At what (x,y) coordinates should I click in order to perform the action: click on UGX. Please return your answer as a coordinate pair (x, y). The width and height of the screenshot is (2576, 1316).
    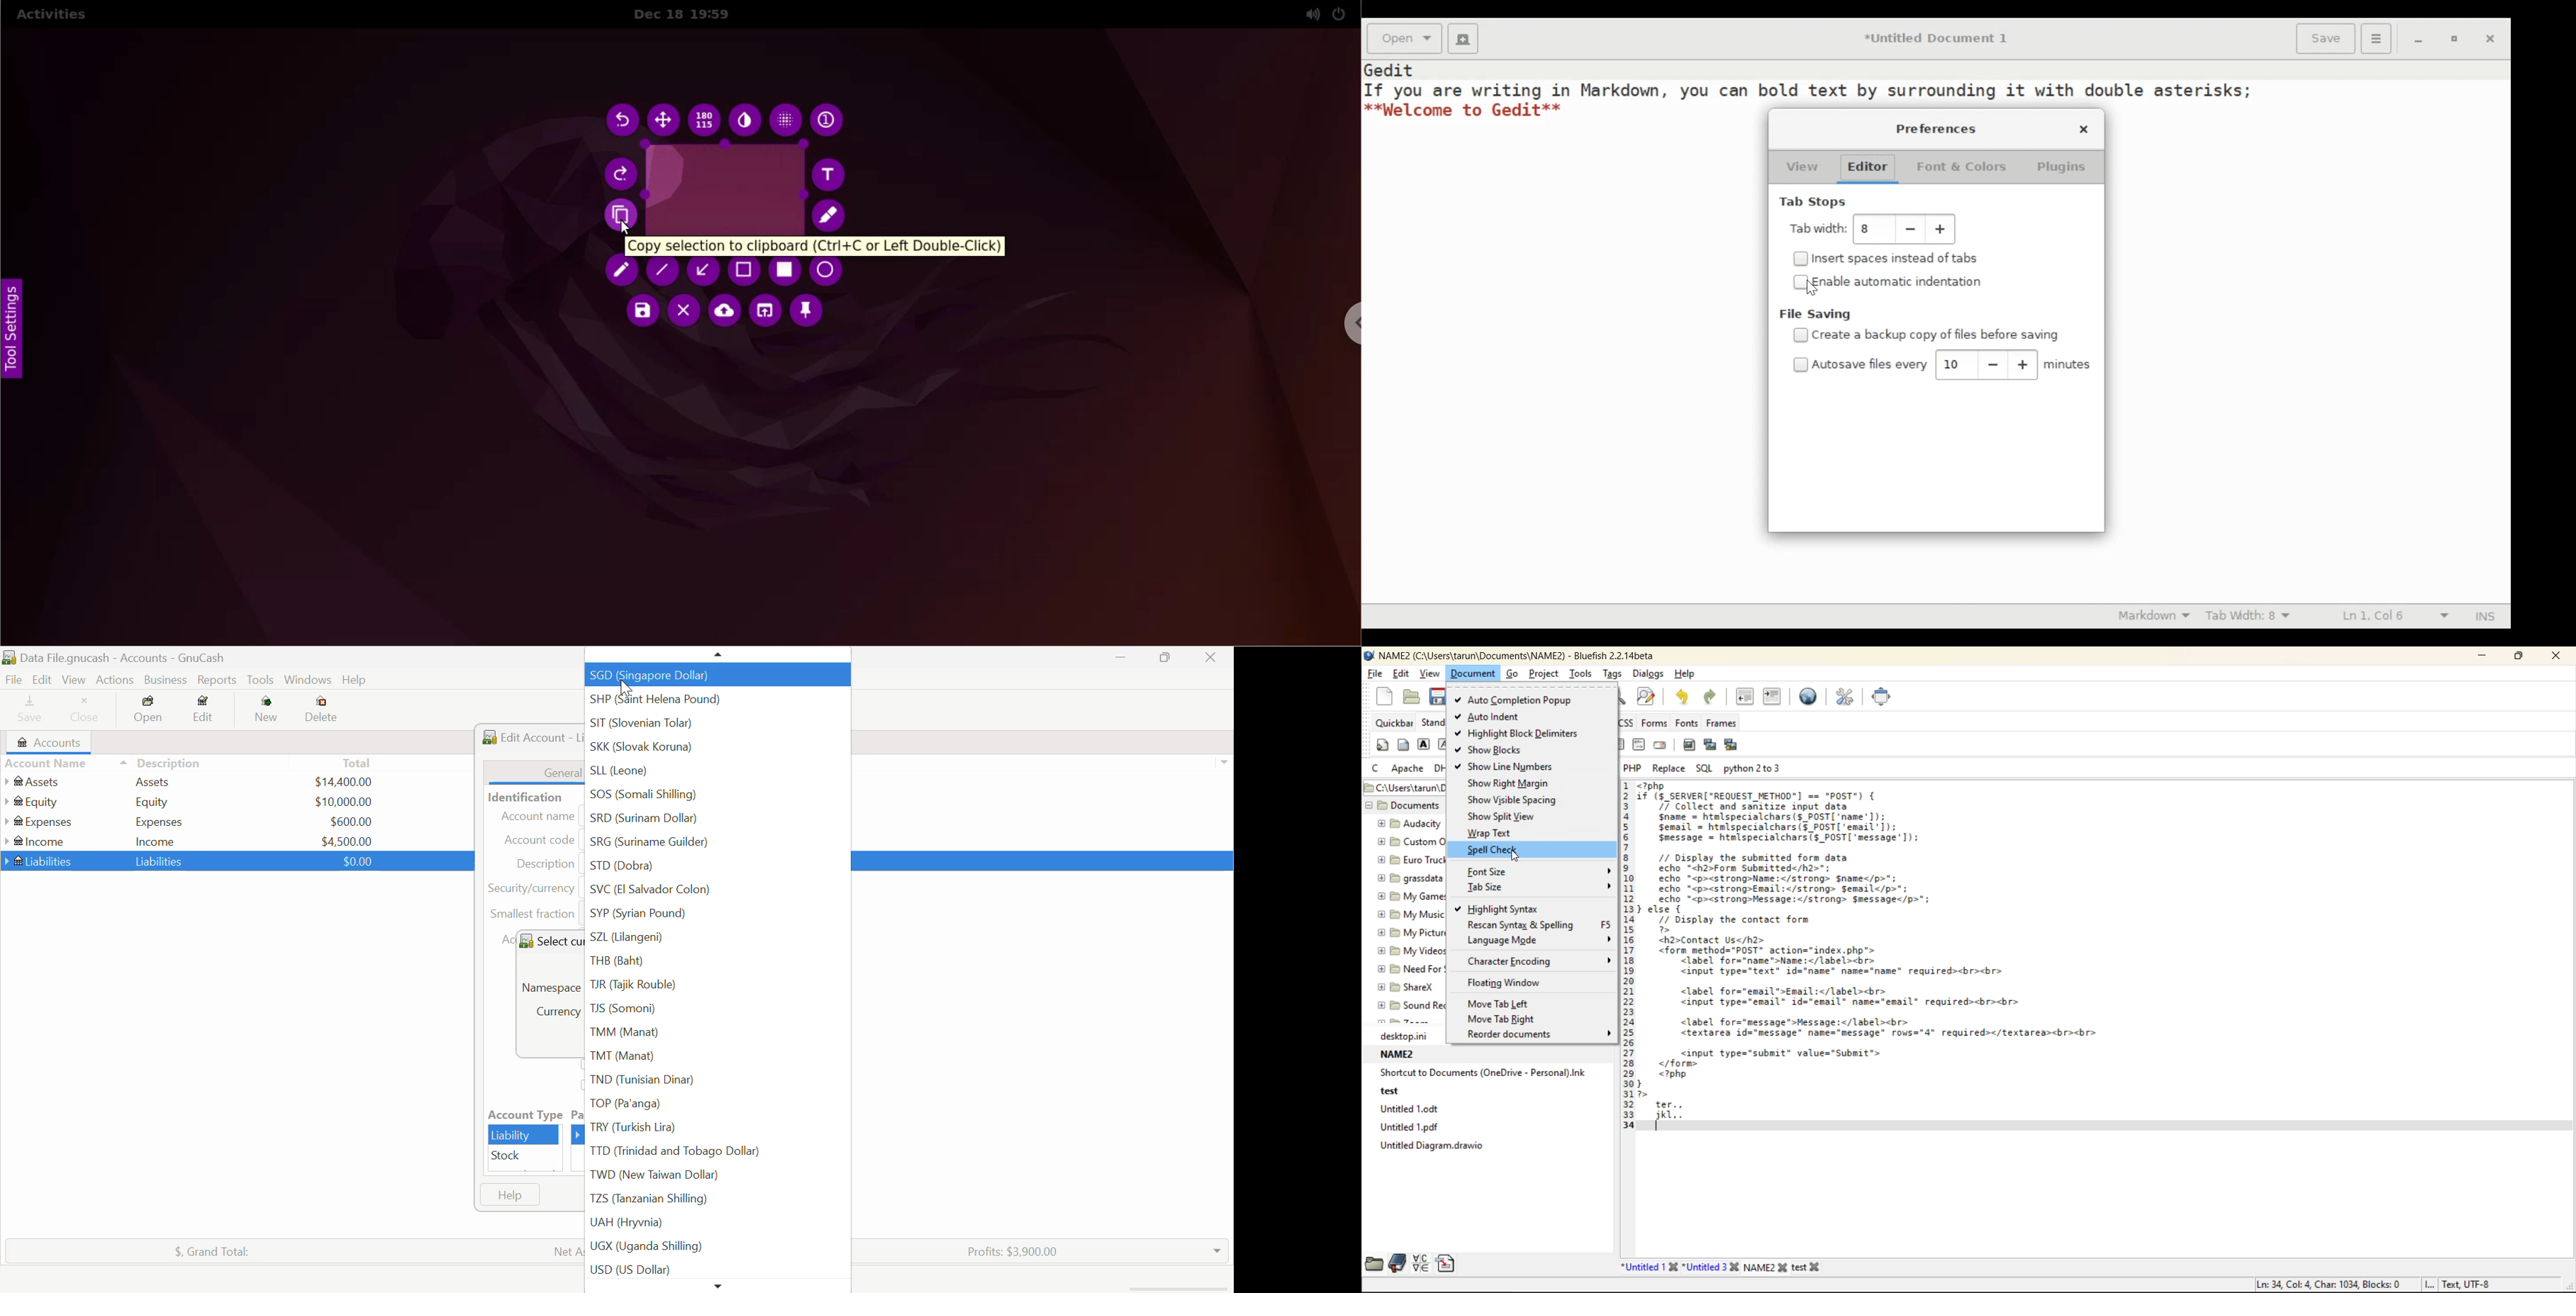
    Looking at the image, I should click on (716, 1247).